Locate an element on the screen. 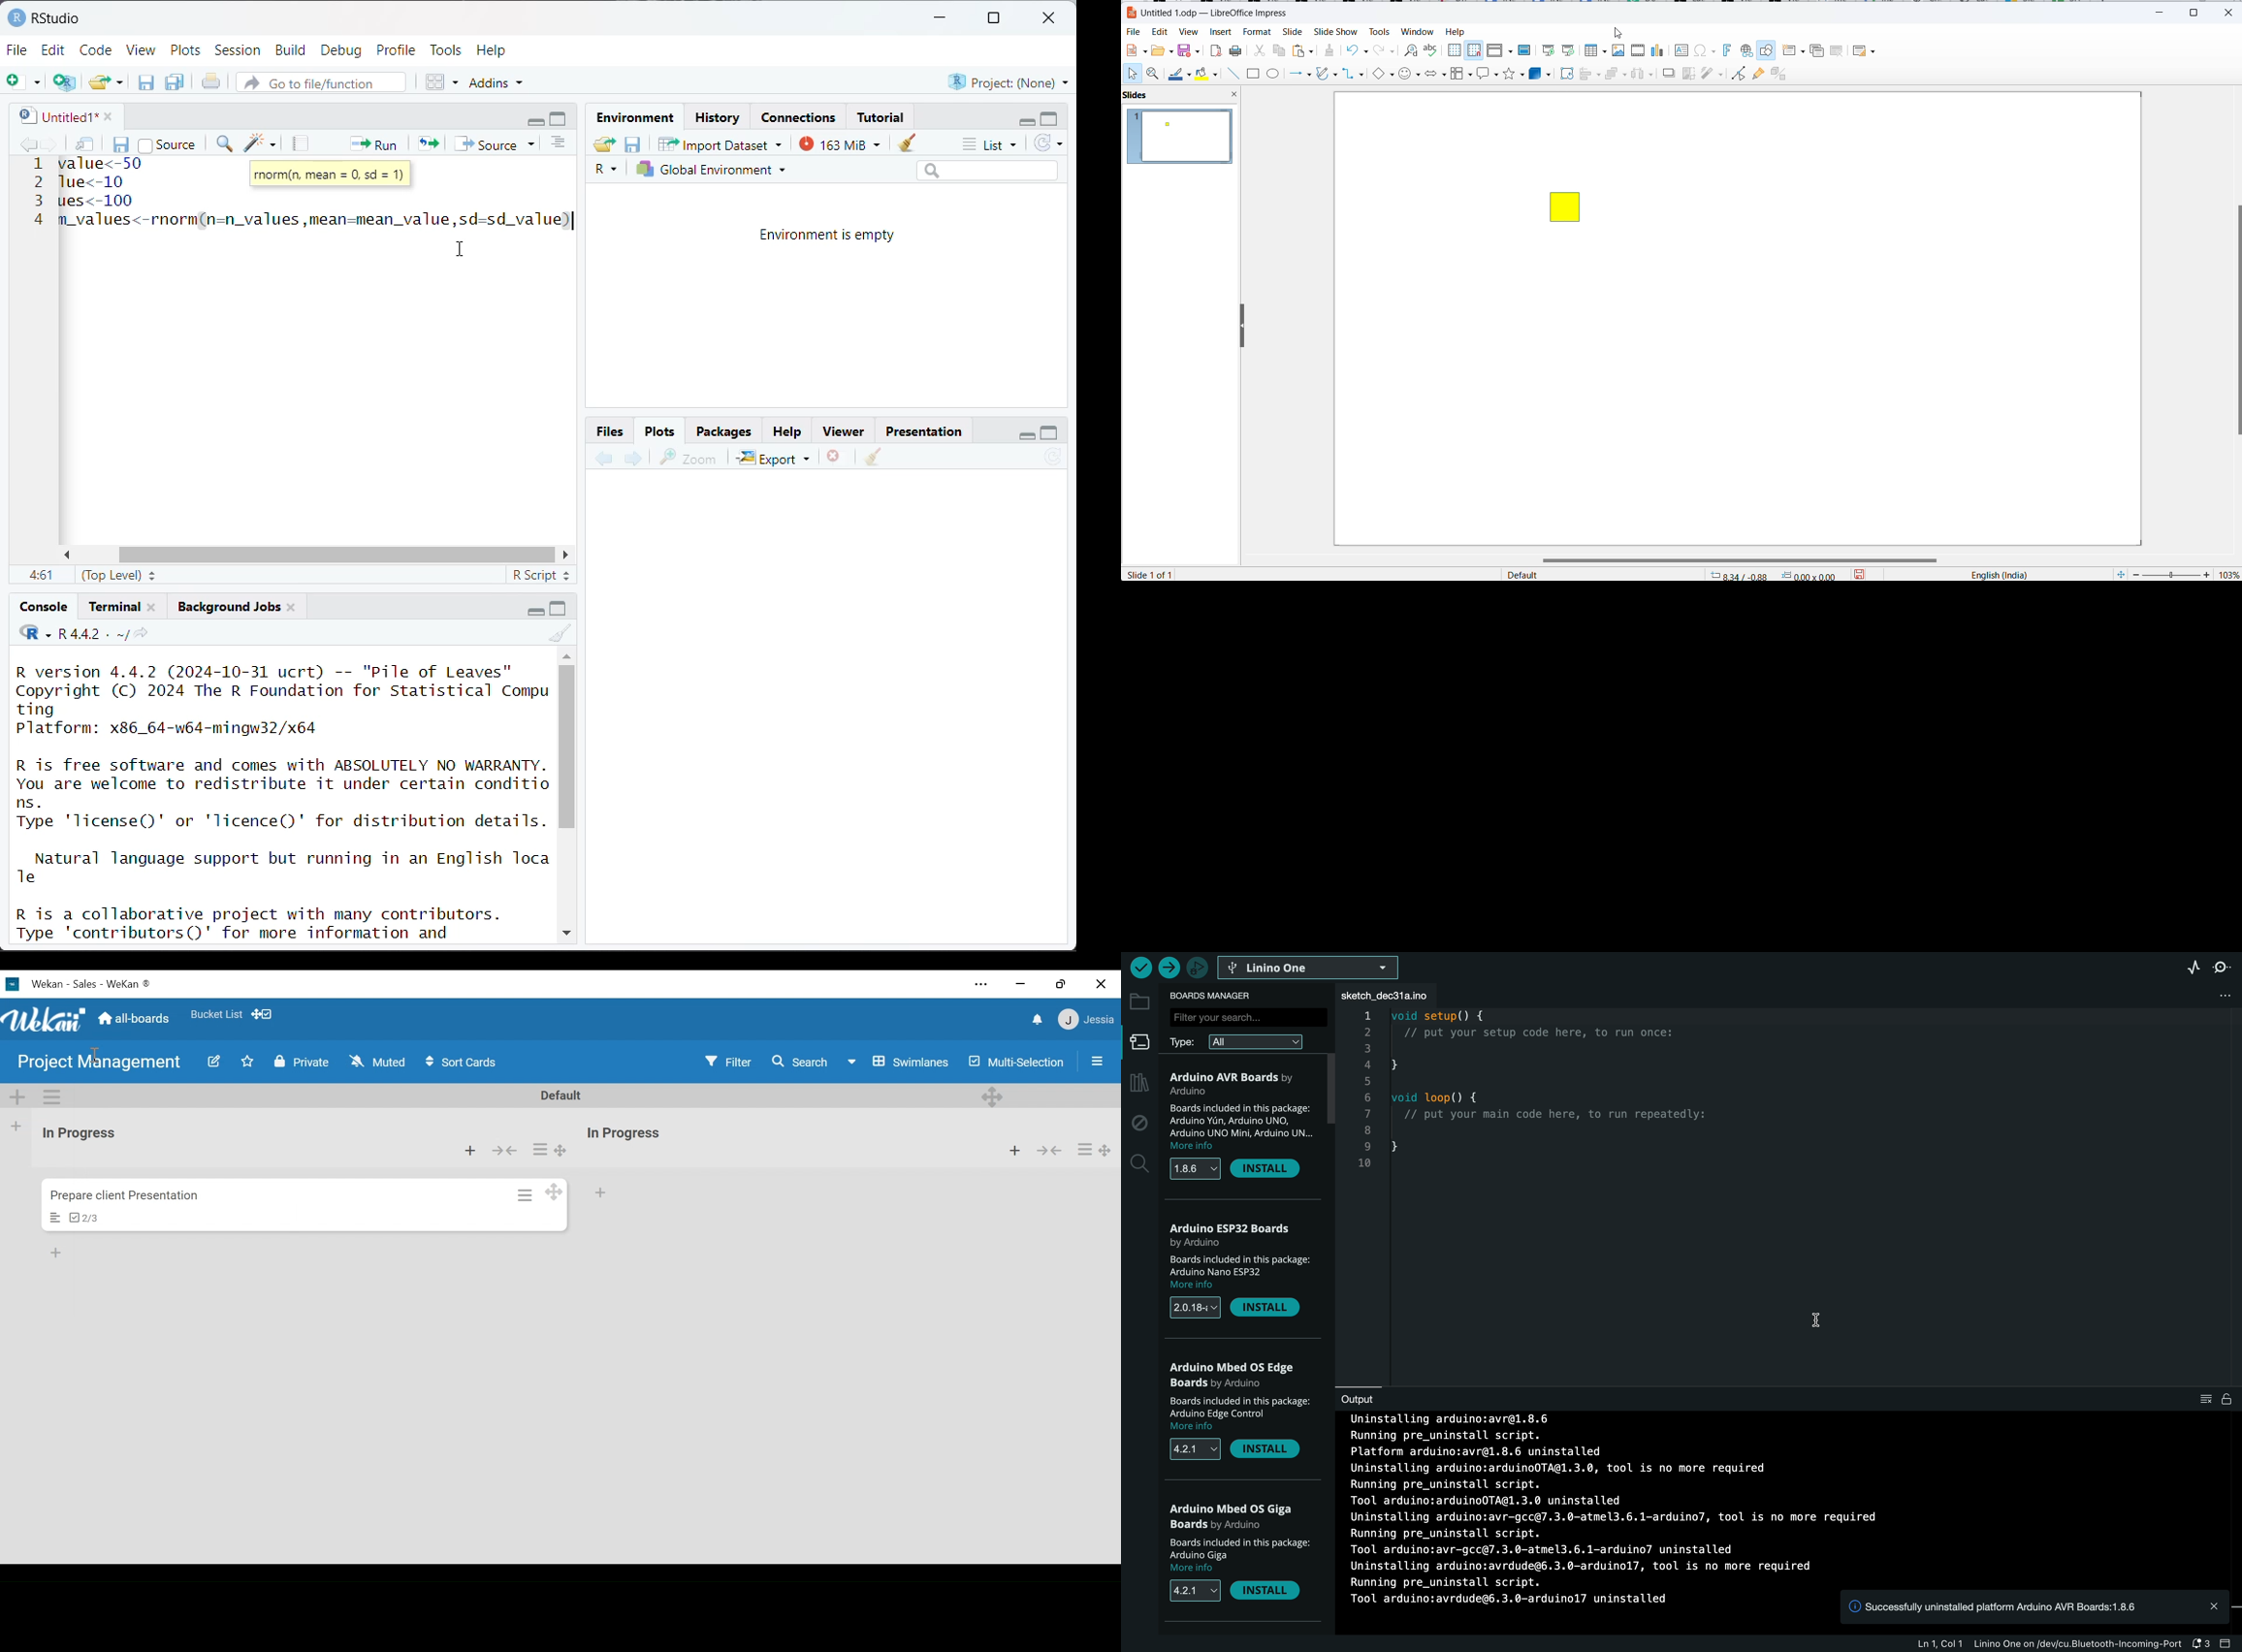  Tools is located at coordinates (1378, 32).